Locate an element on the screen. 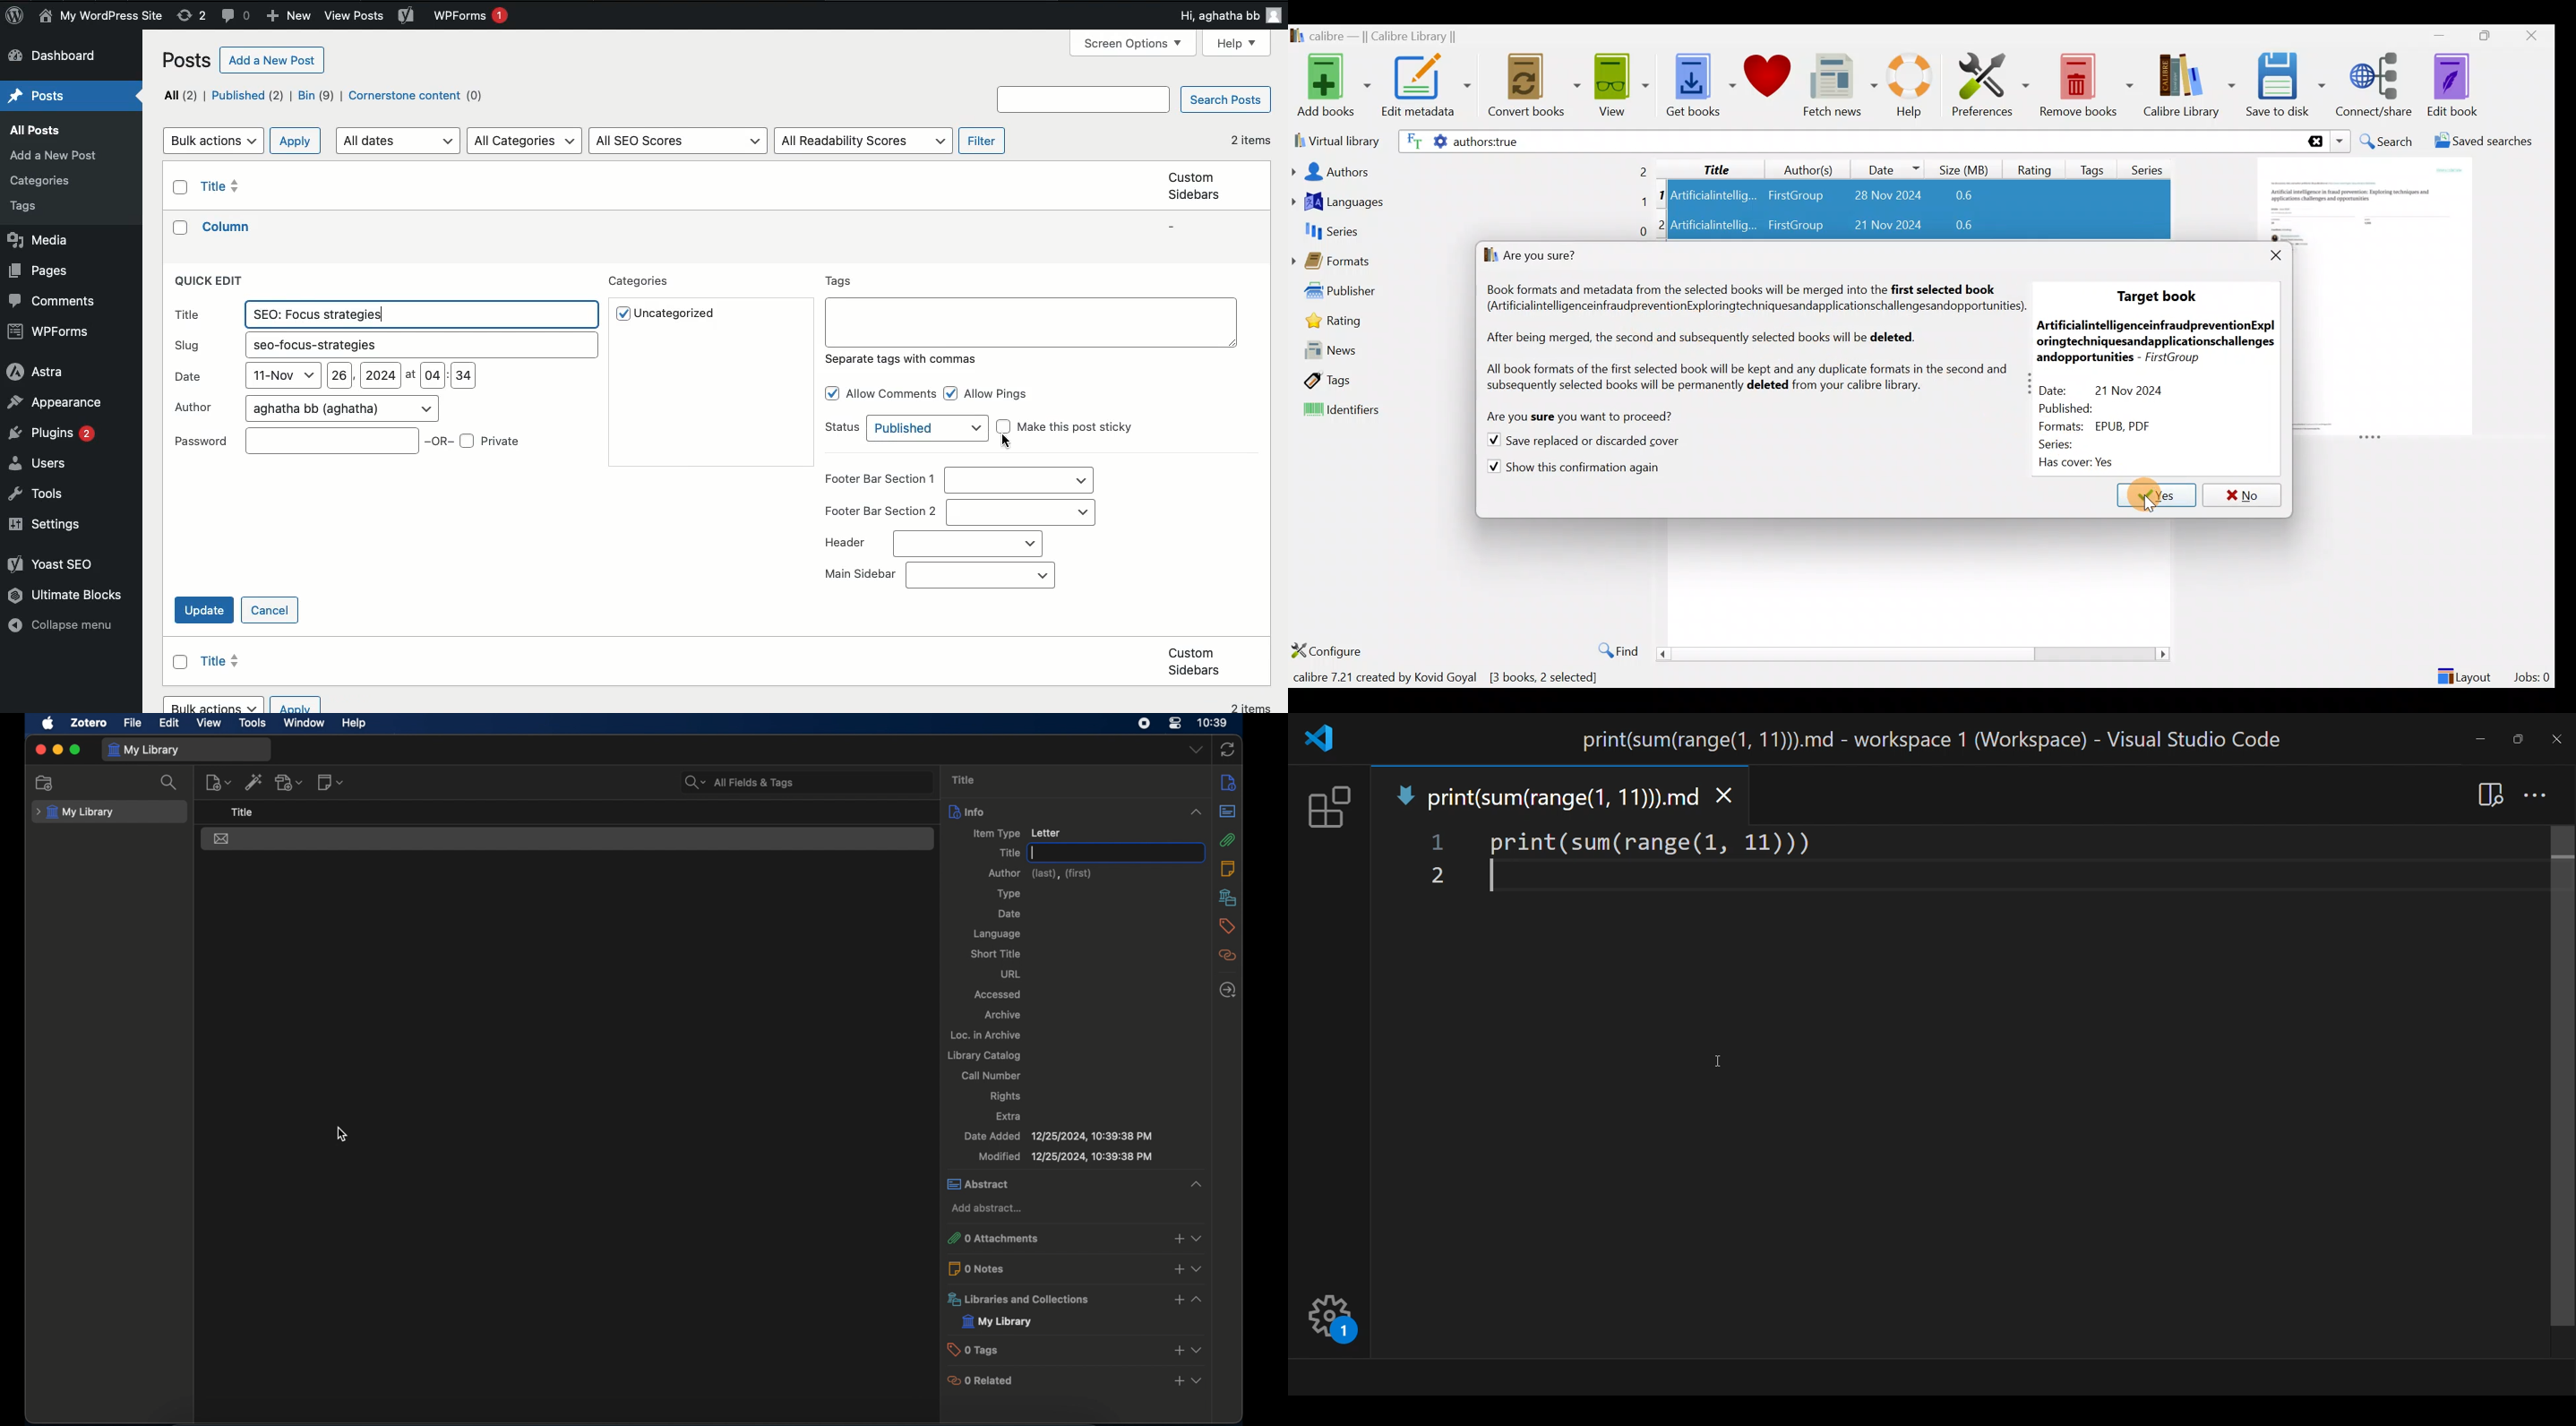  dropdown is located at coordinates (1196, 749).